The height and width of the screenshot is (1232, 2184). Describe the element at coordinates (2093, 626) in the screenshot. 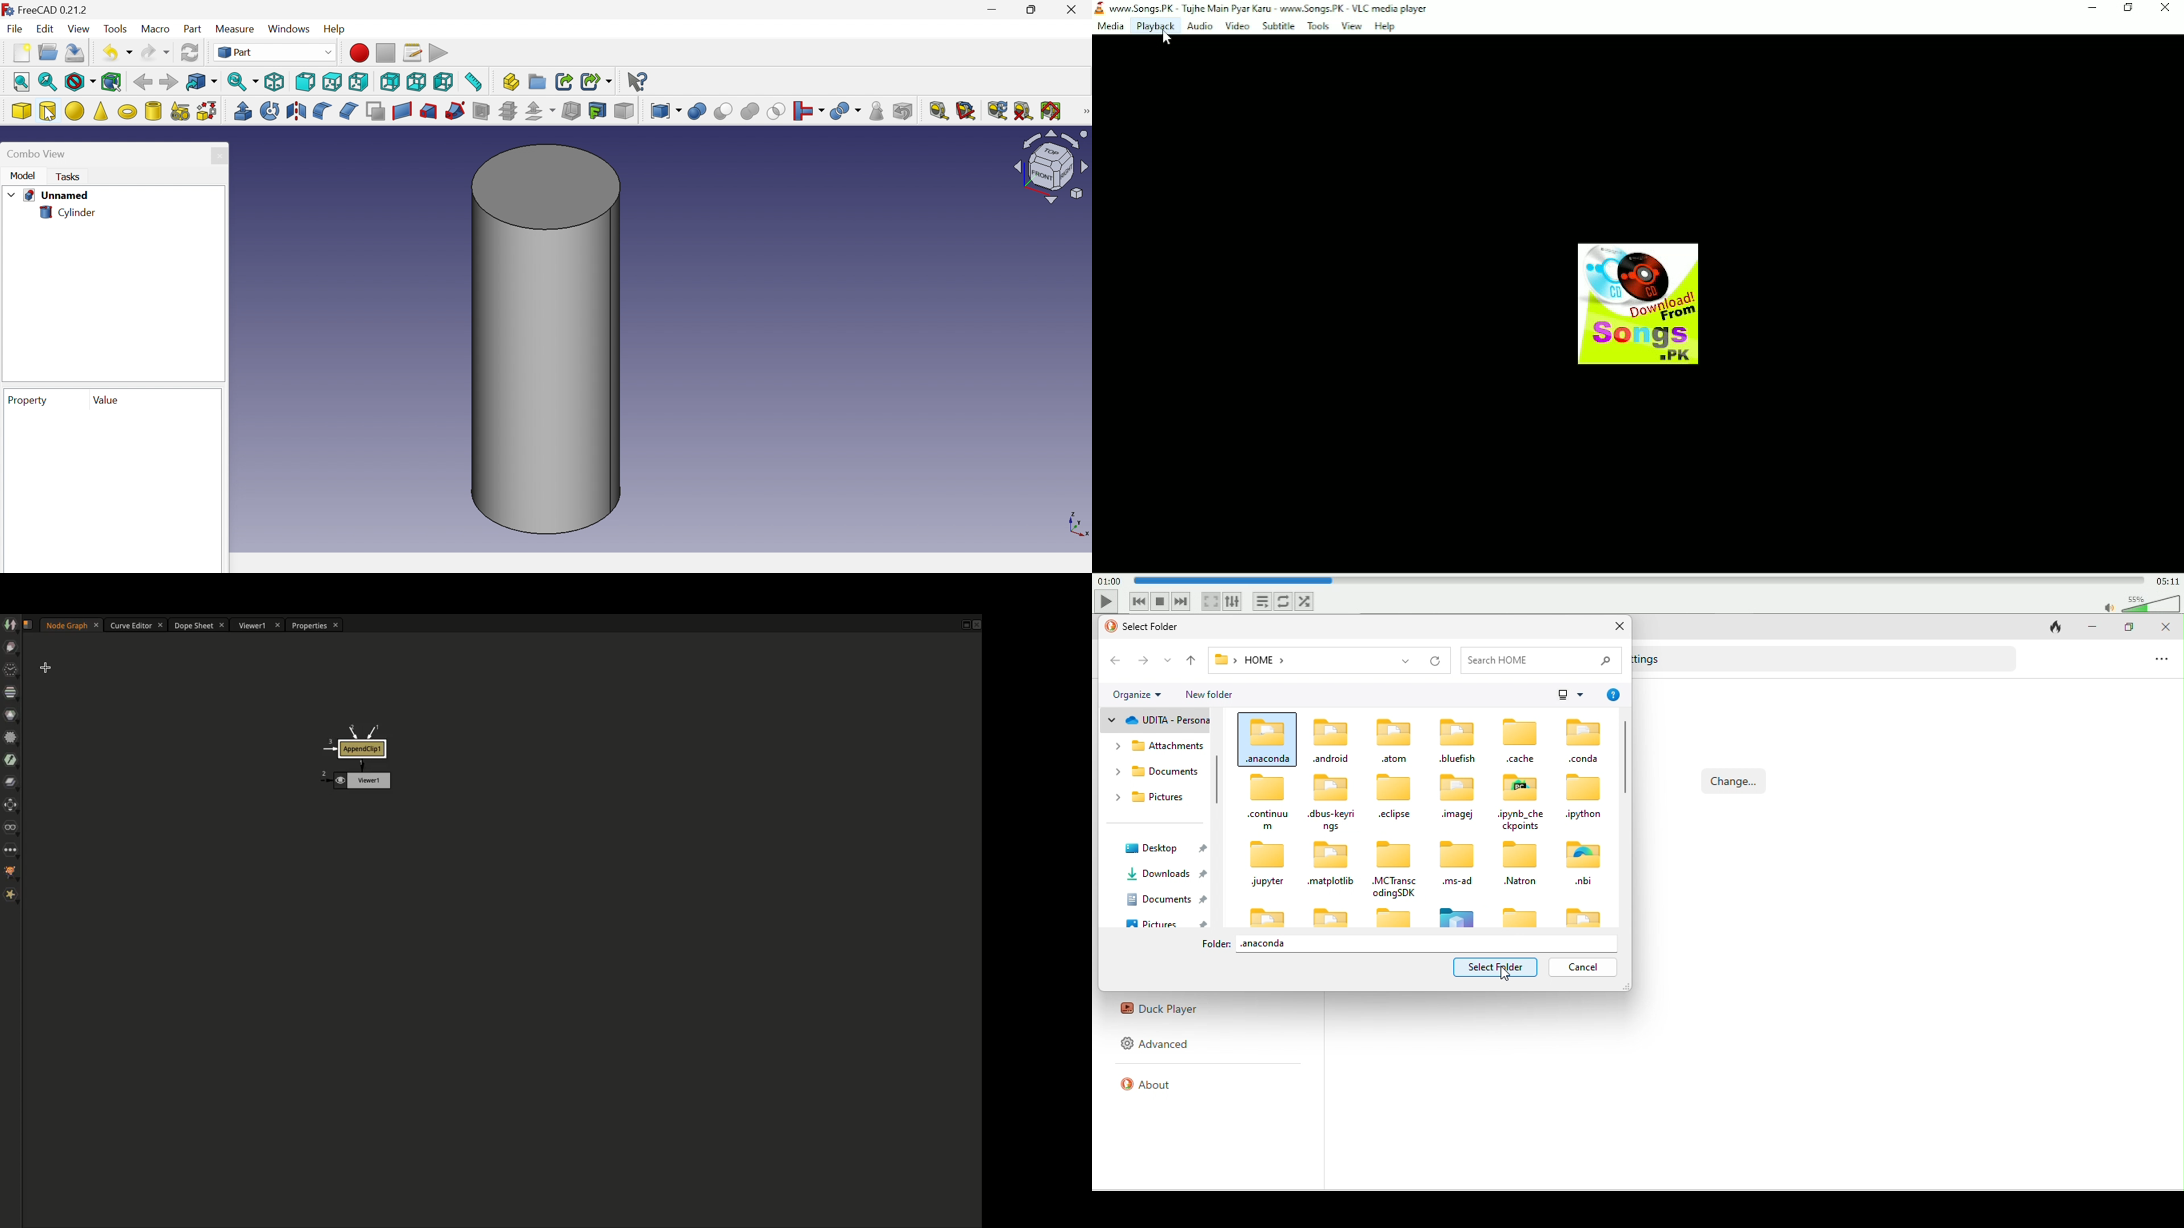

I see `minimize` at that location.